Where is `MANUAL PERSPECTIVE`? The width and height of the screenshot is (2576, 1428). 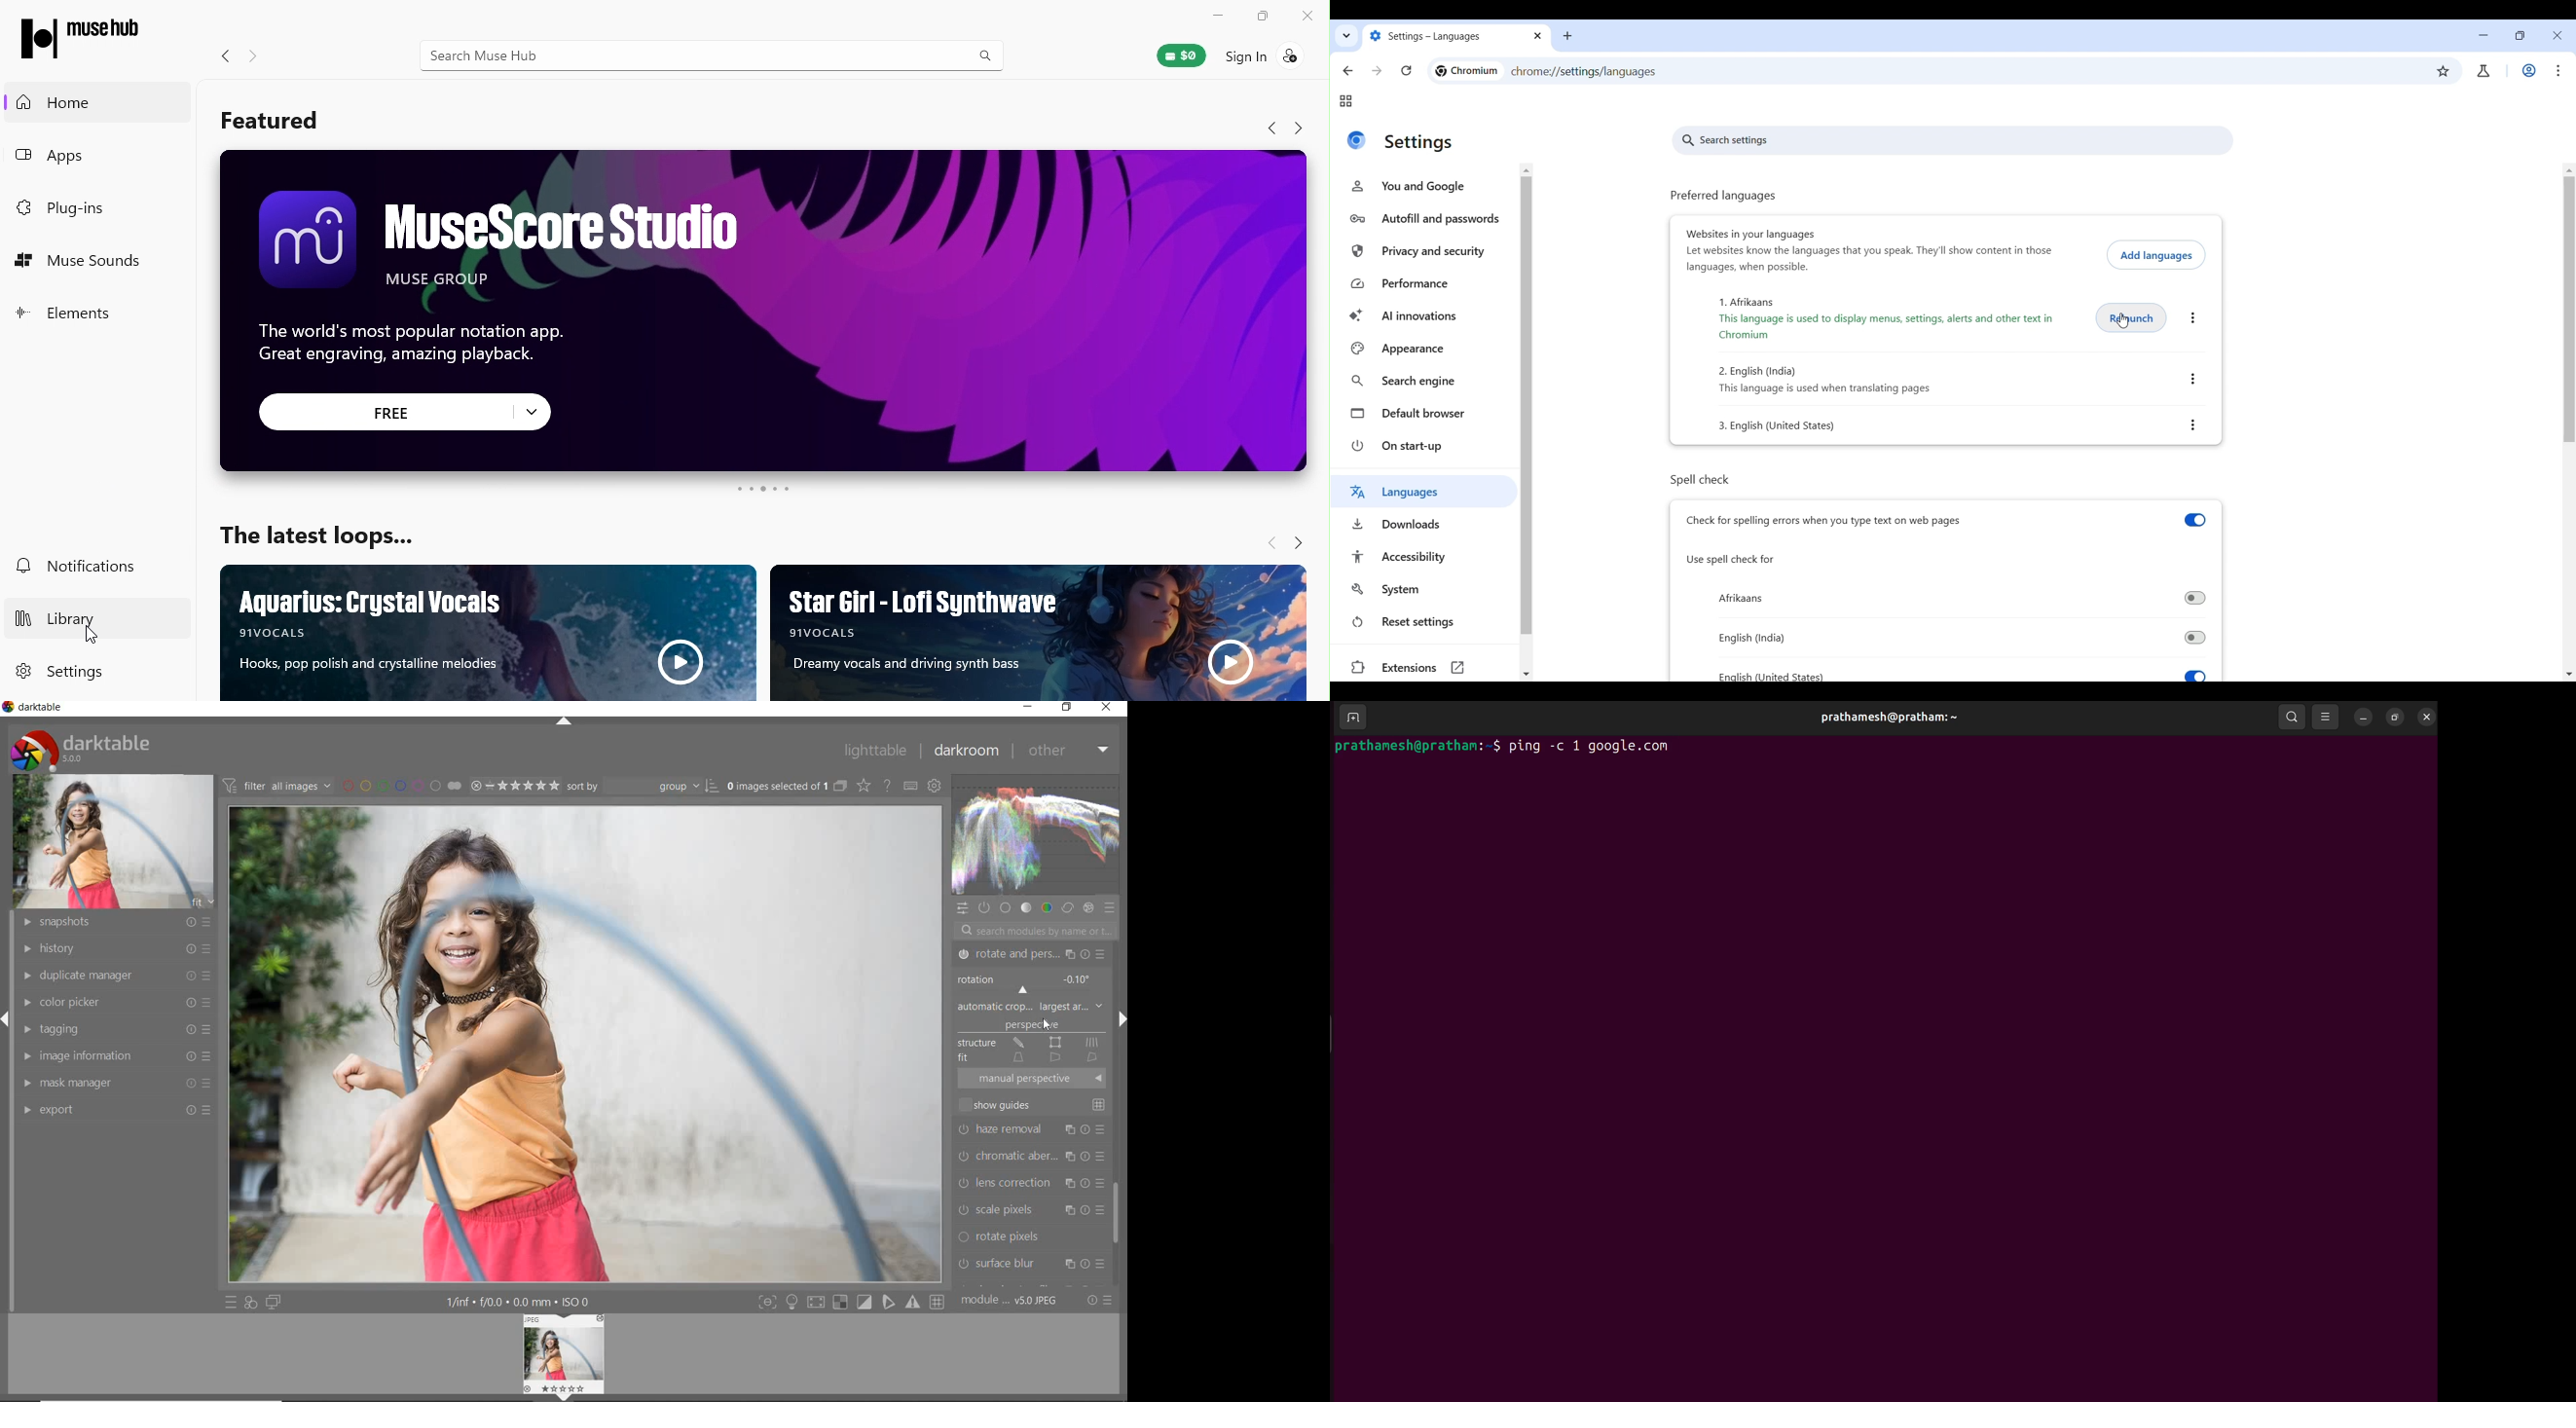 MANUAL PERSPECTIVE is located at coordinates (1035, 1078).